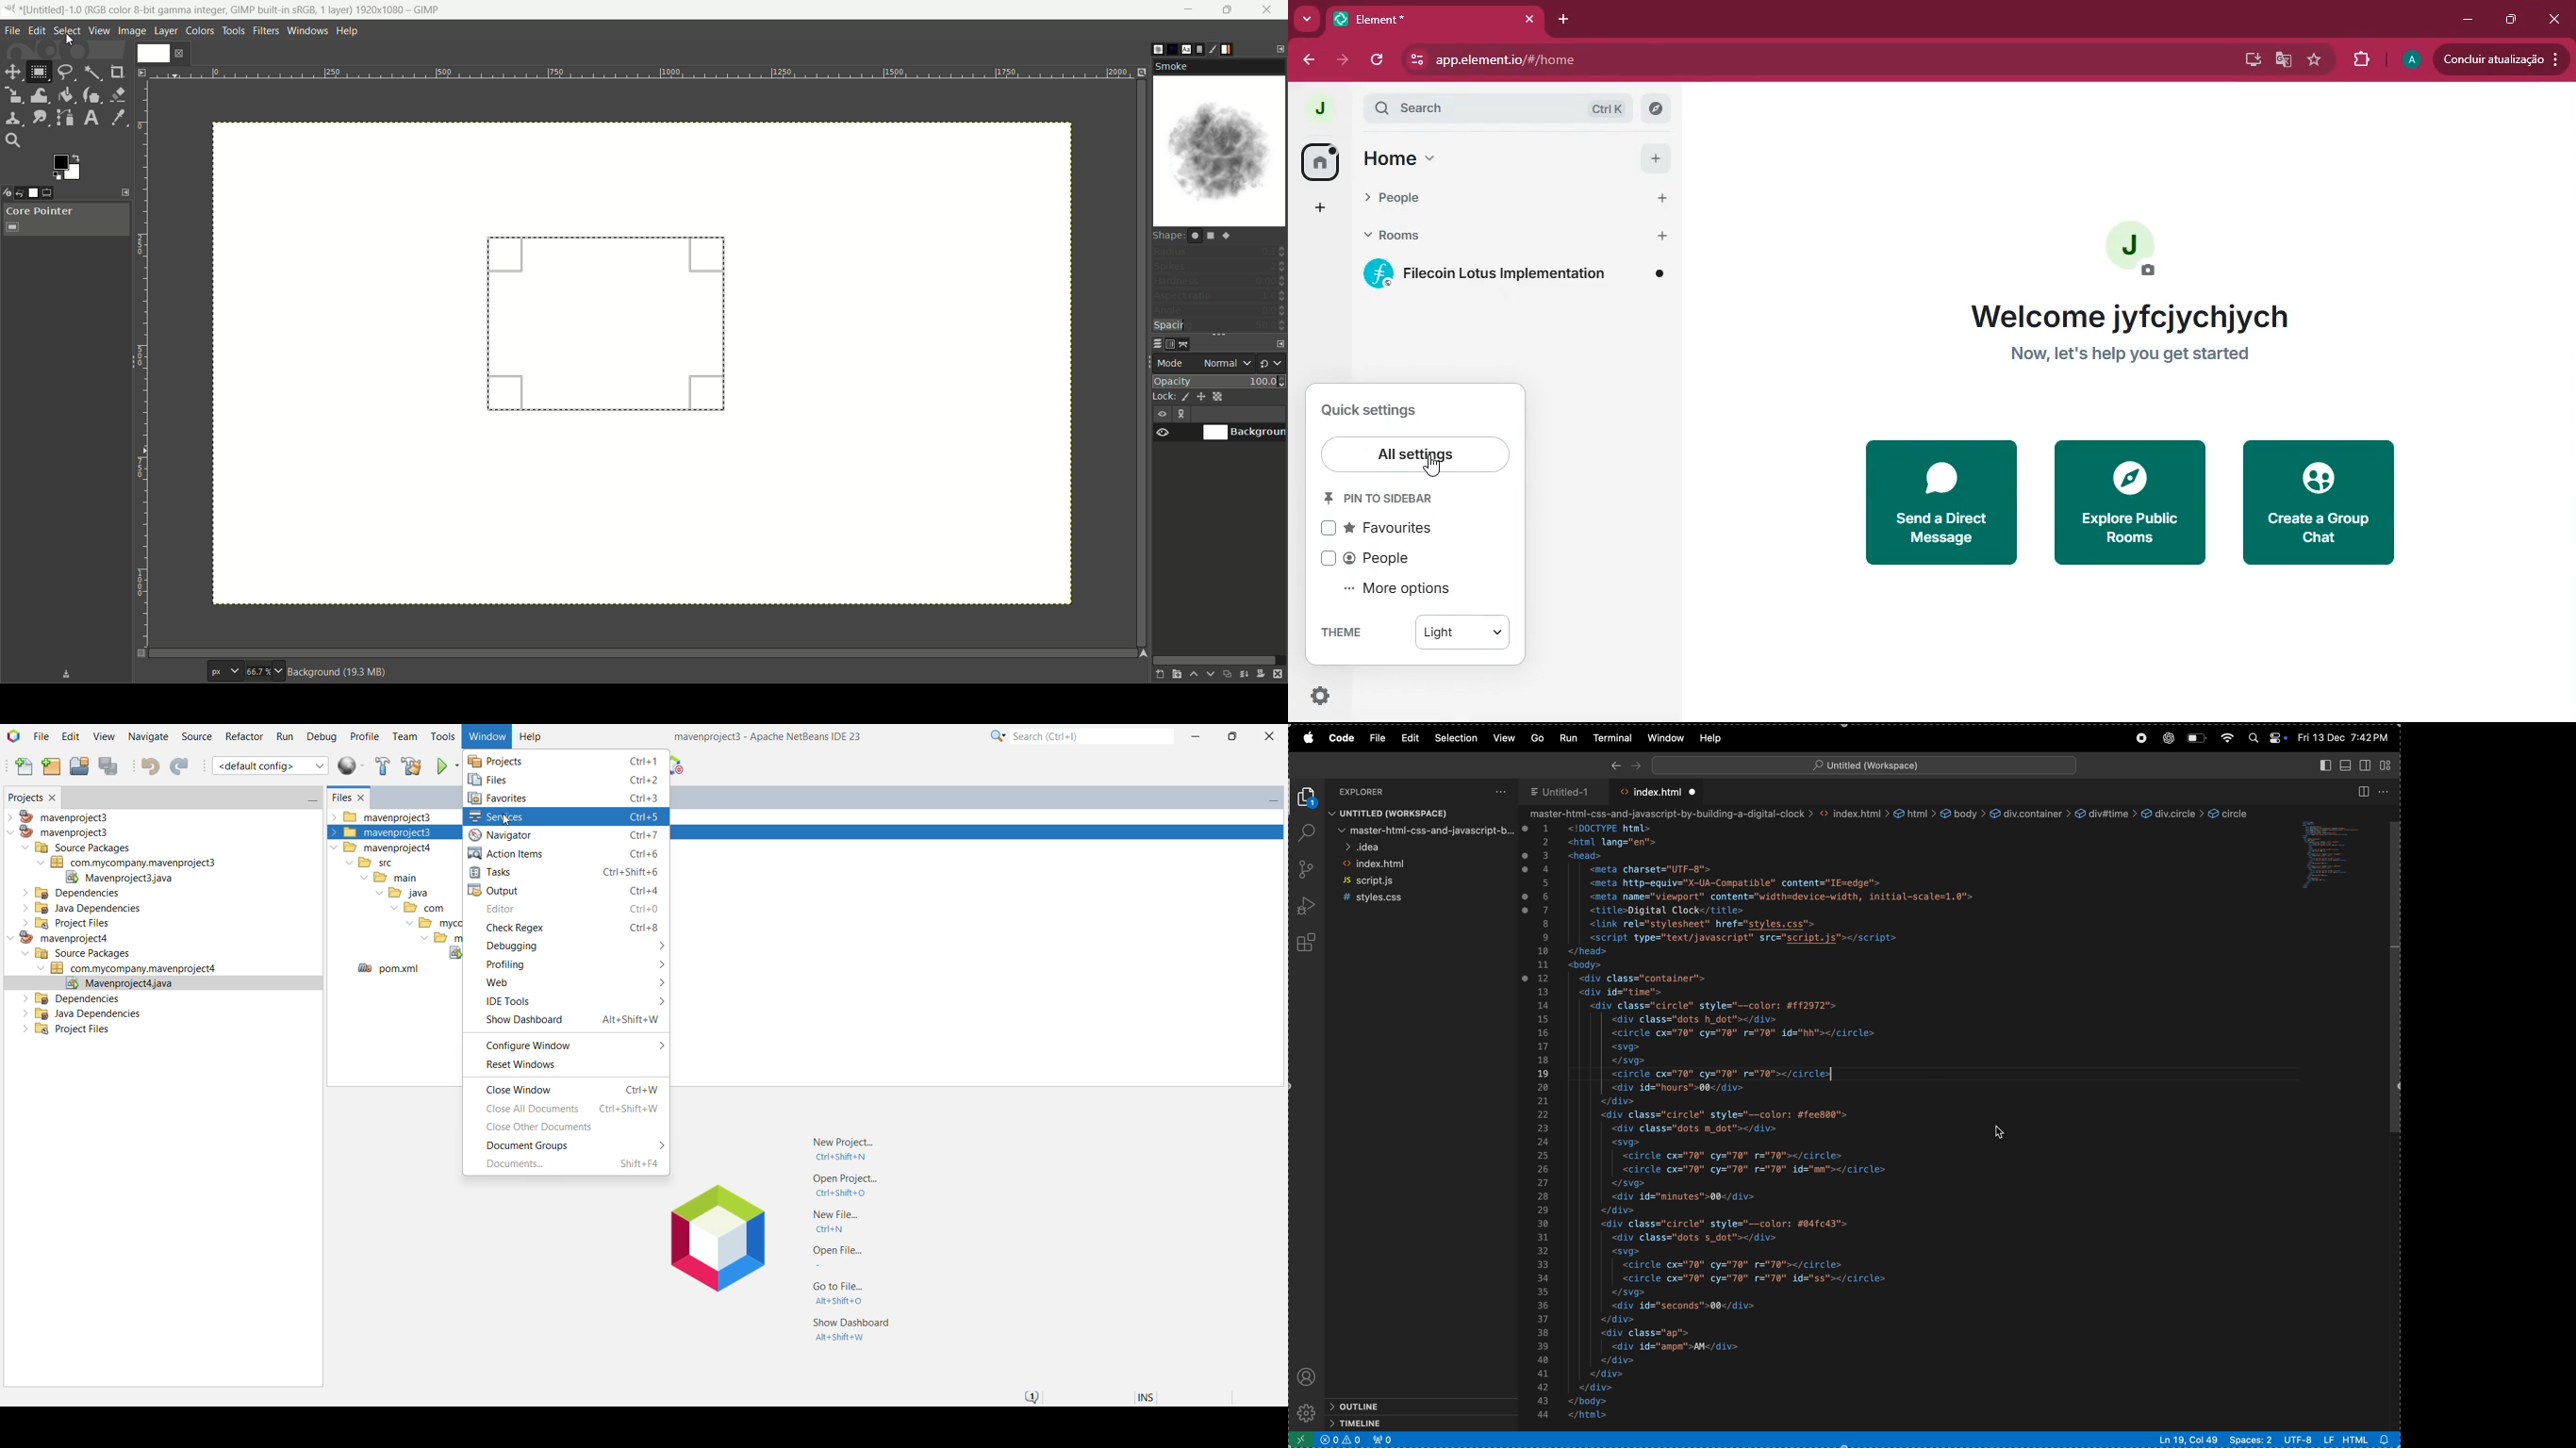  I want to click on explore, so click(2125, 502).